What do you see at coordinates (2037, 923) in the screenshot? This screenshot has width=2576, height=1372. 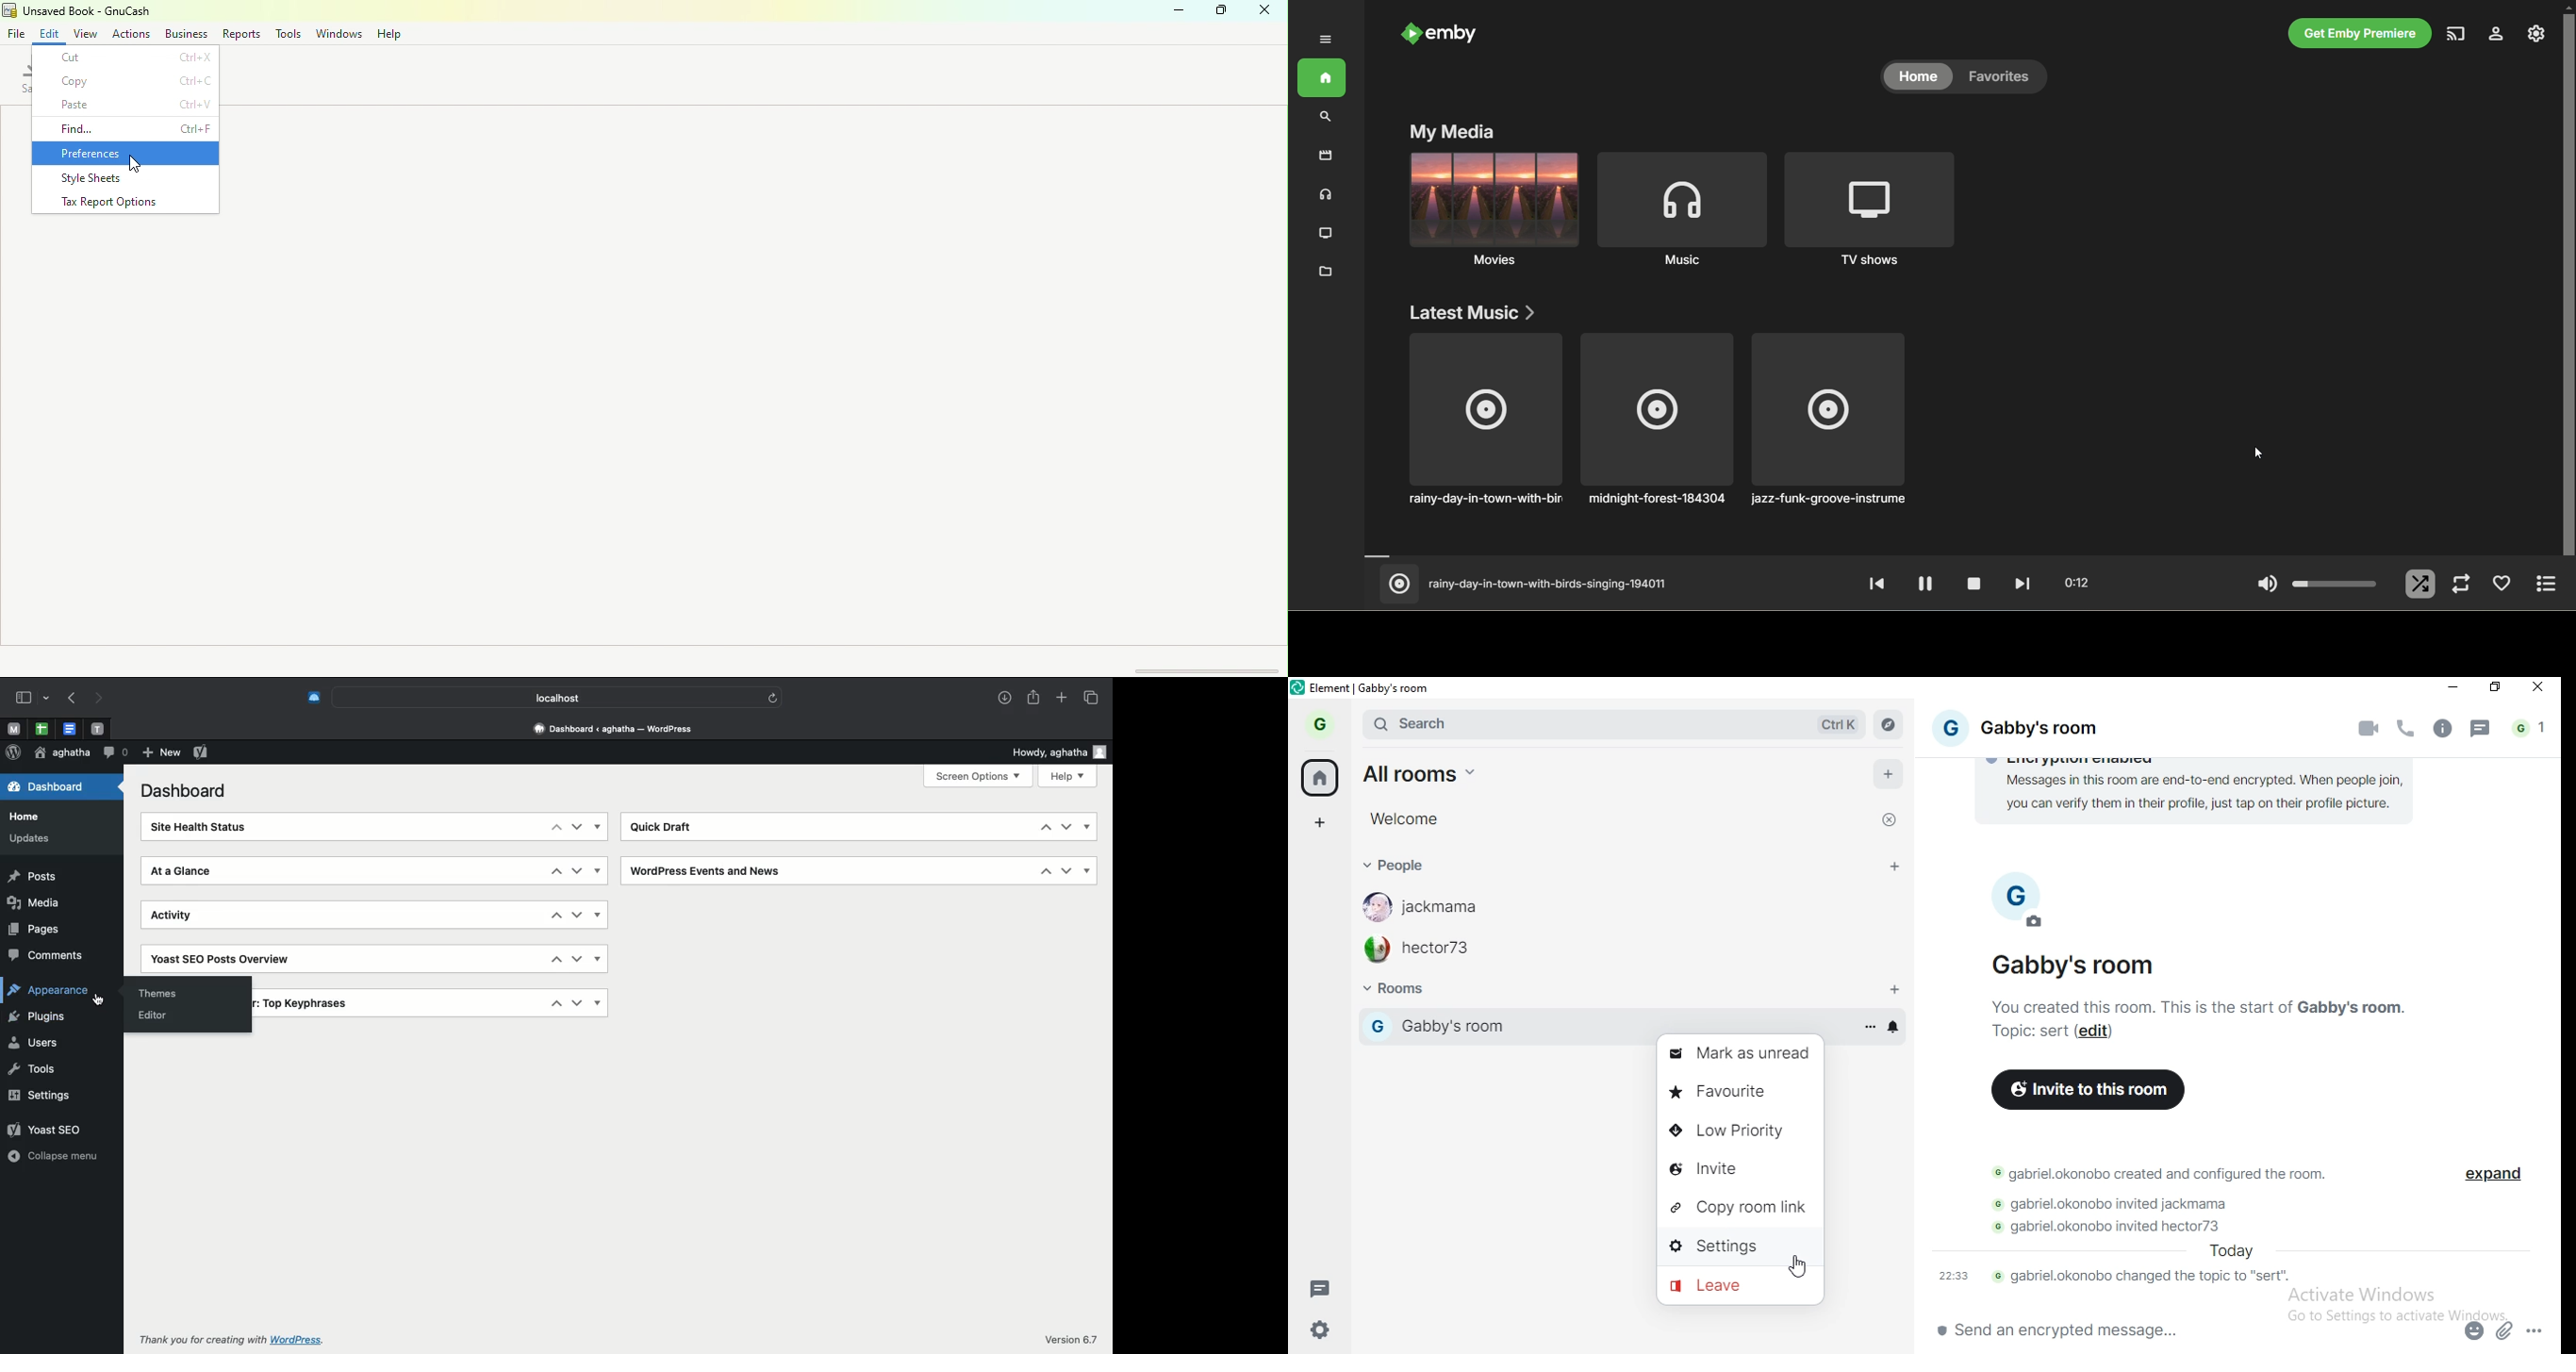 I see `edit` at bounding box center [2037, 923].